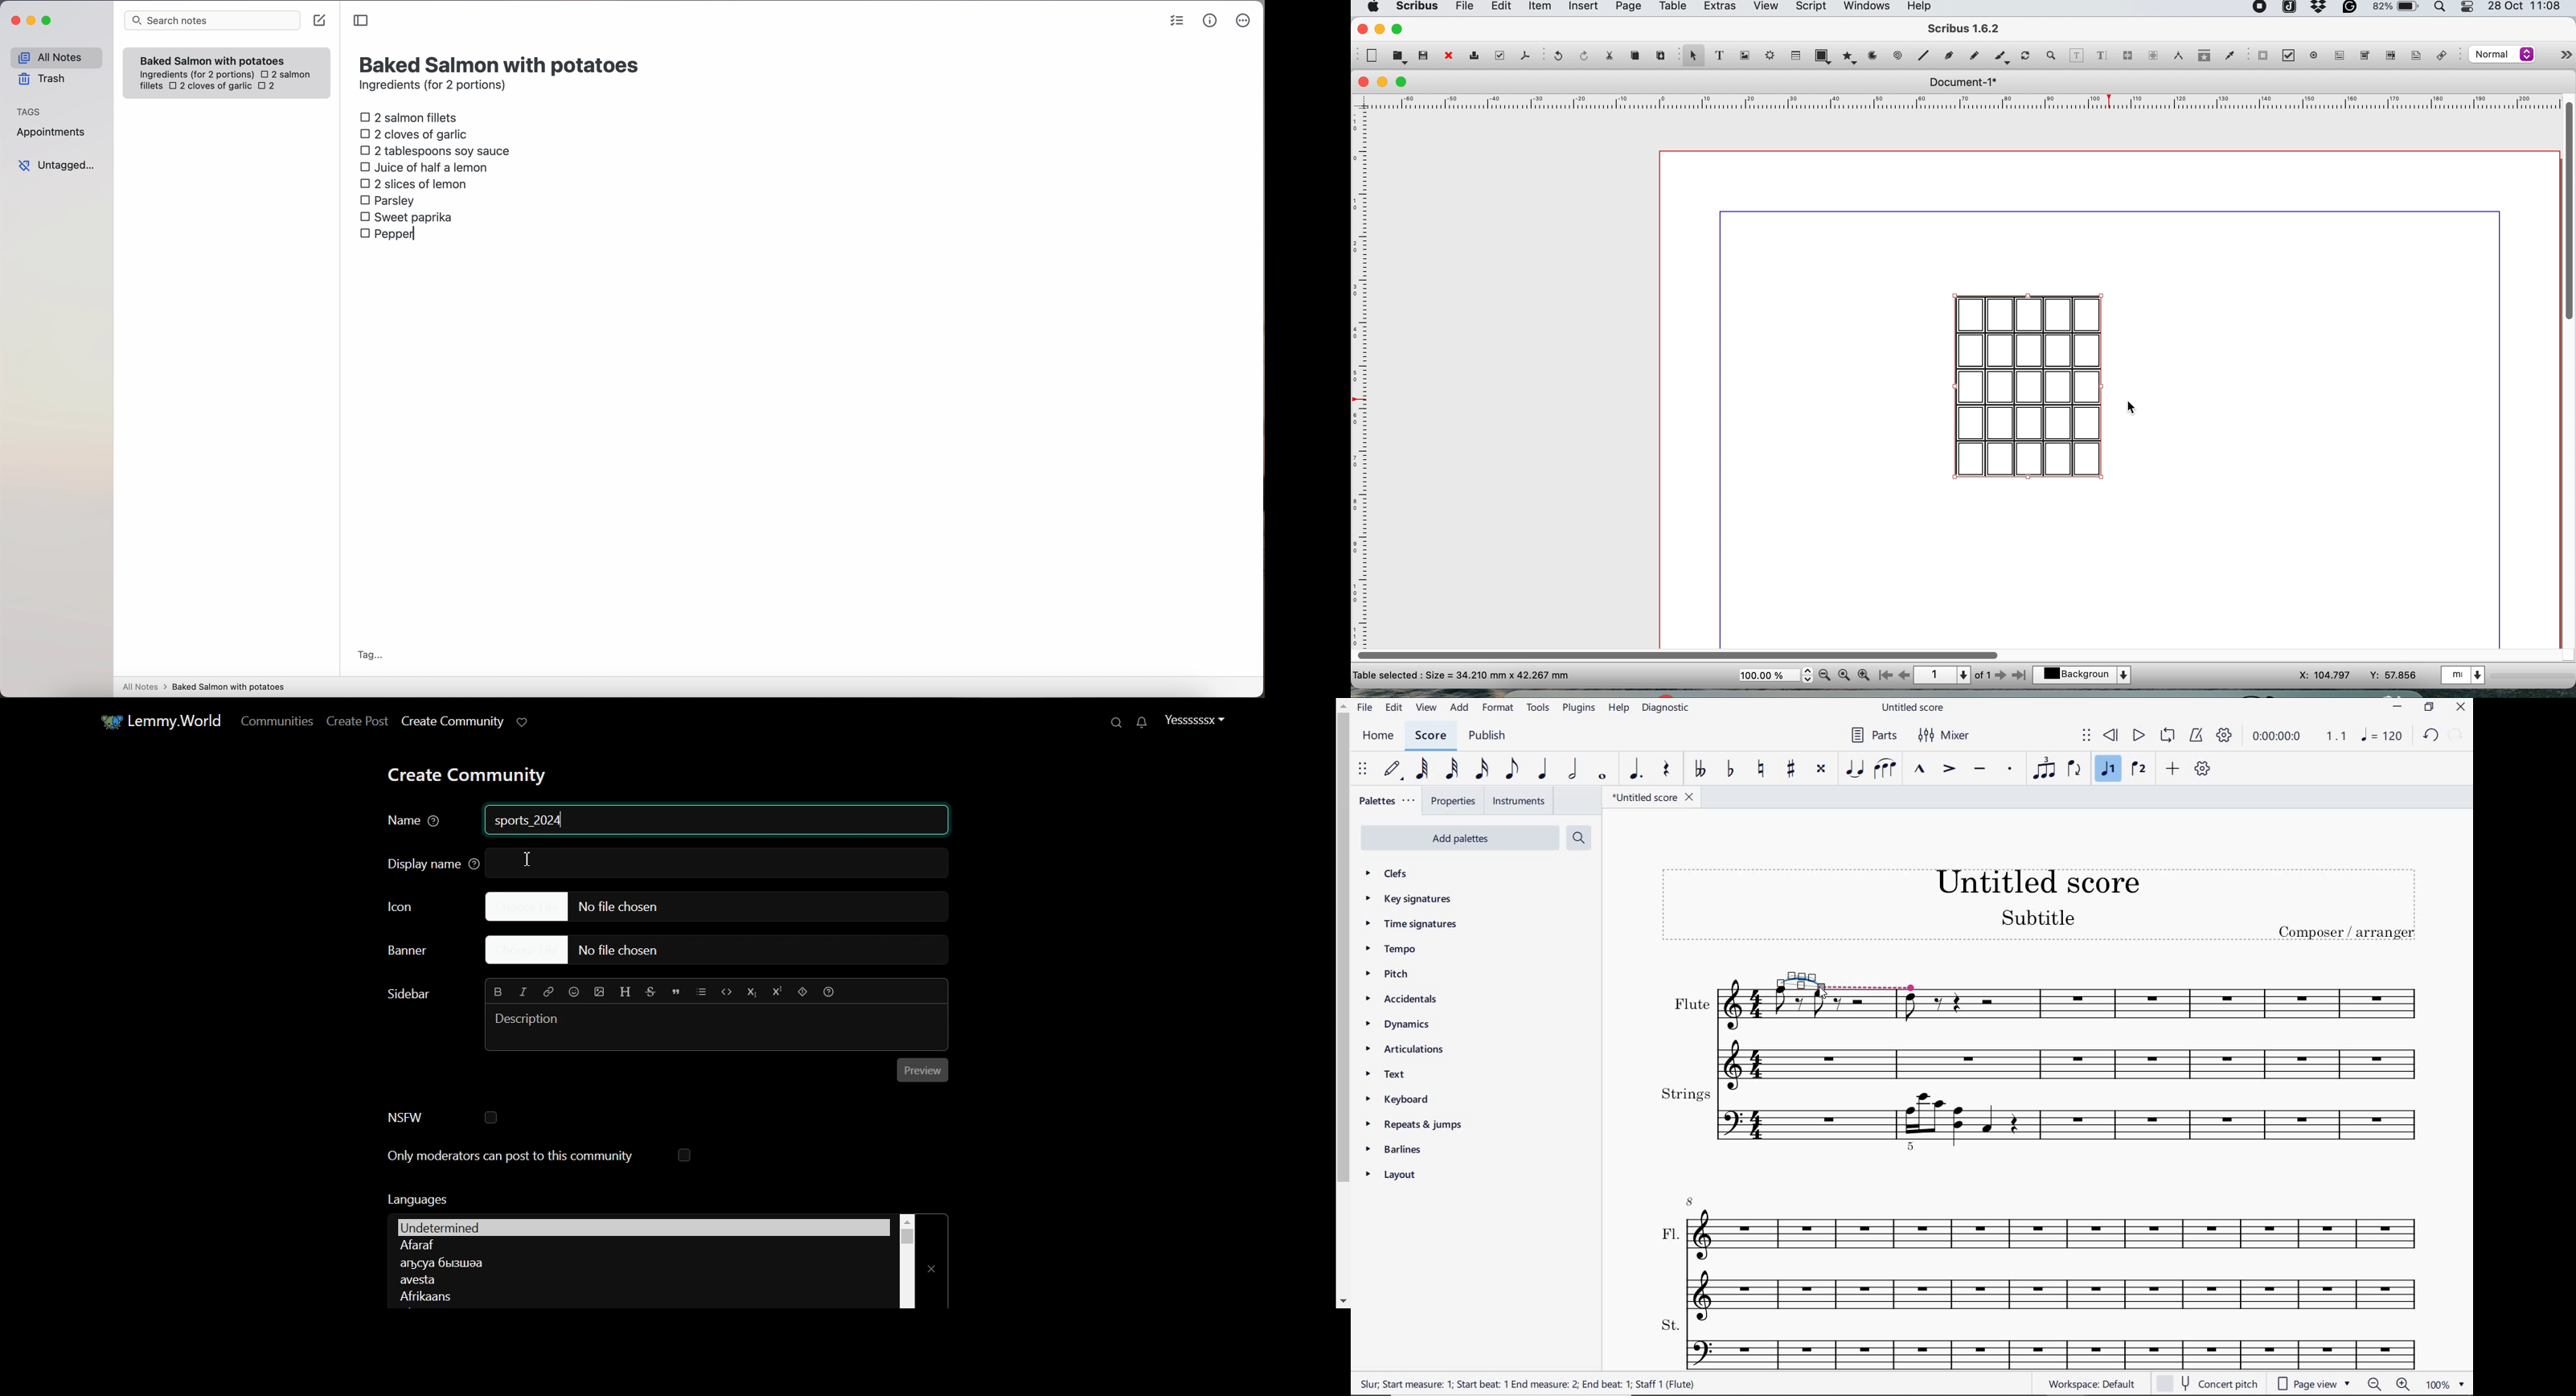 Image resolution: width=2576 pixels, height=1400 pixels. What do you see at coordinates (2132, 409) in the screenshot?
I see `cursor` at bounding box center [2132, 409].